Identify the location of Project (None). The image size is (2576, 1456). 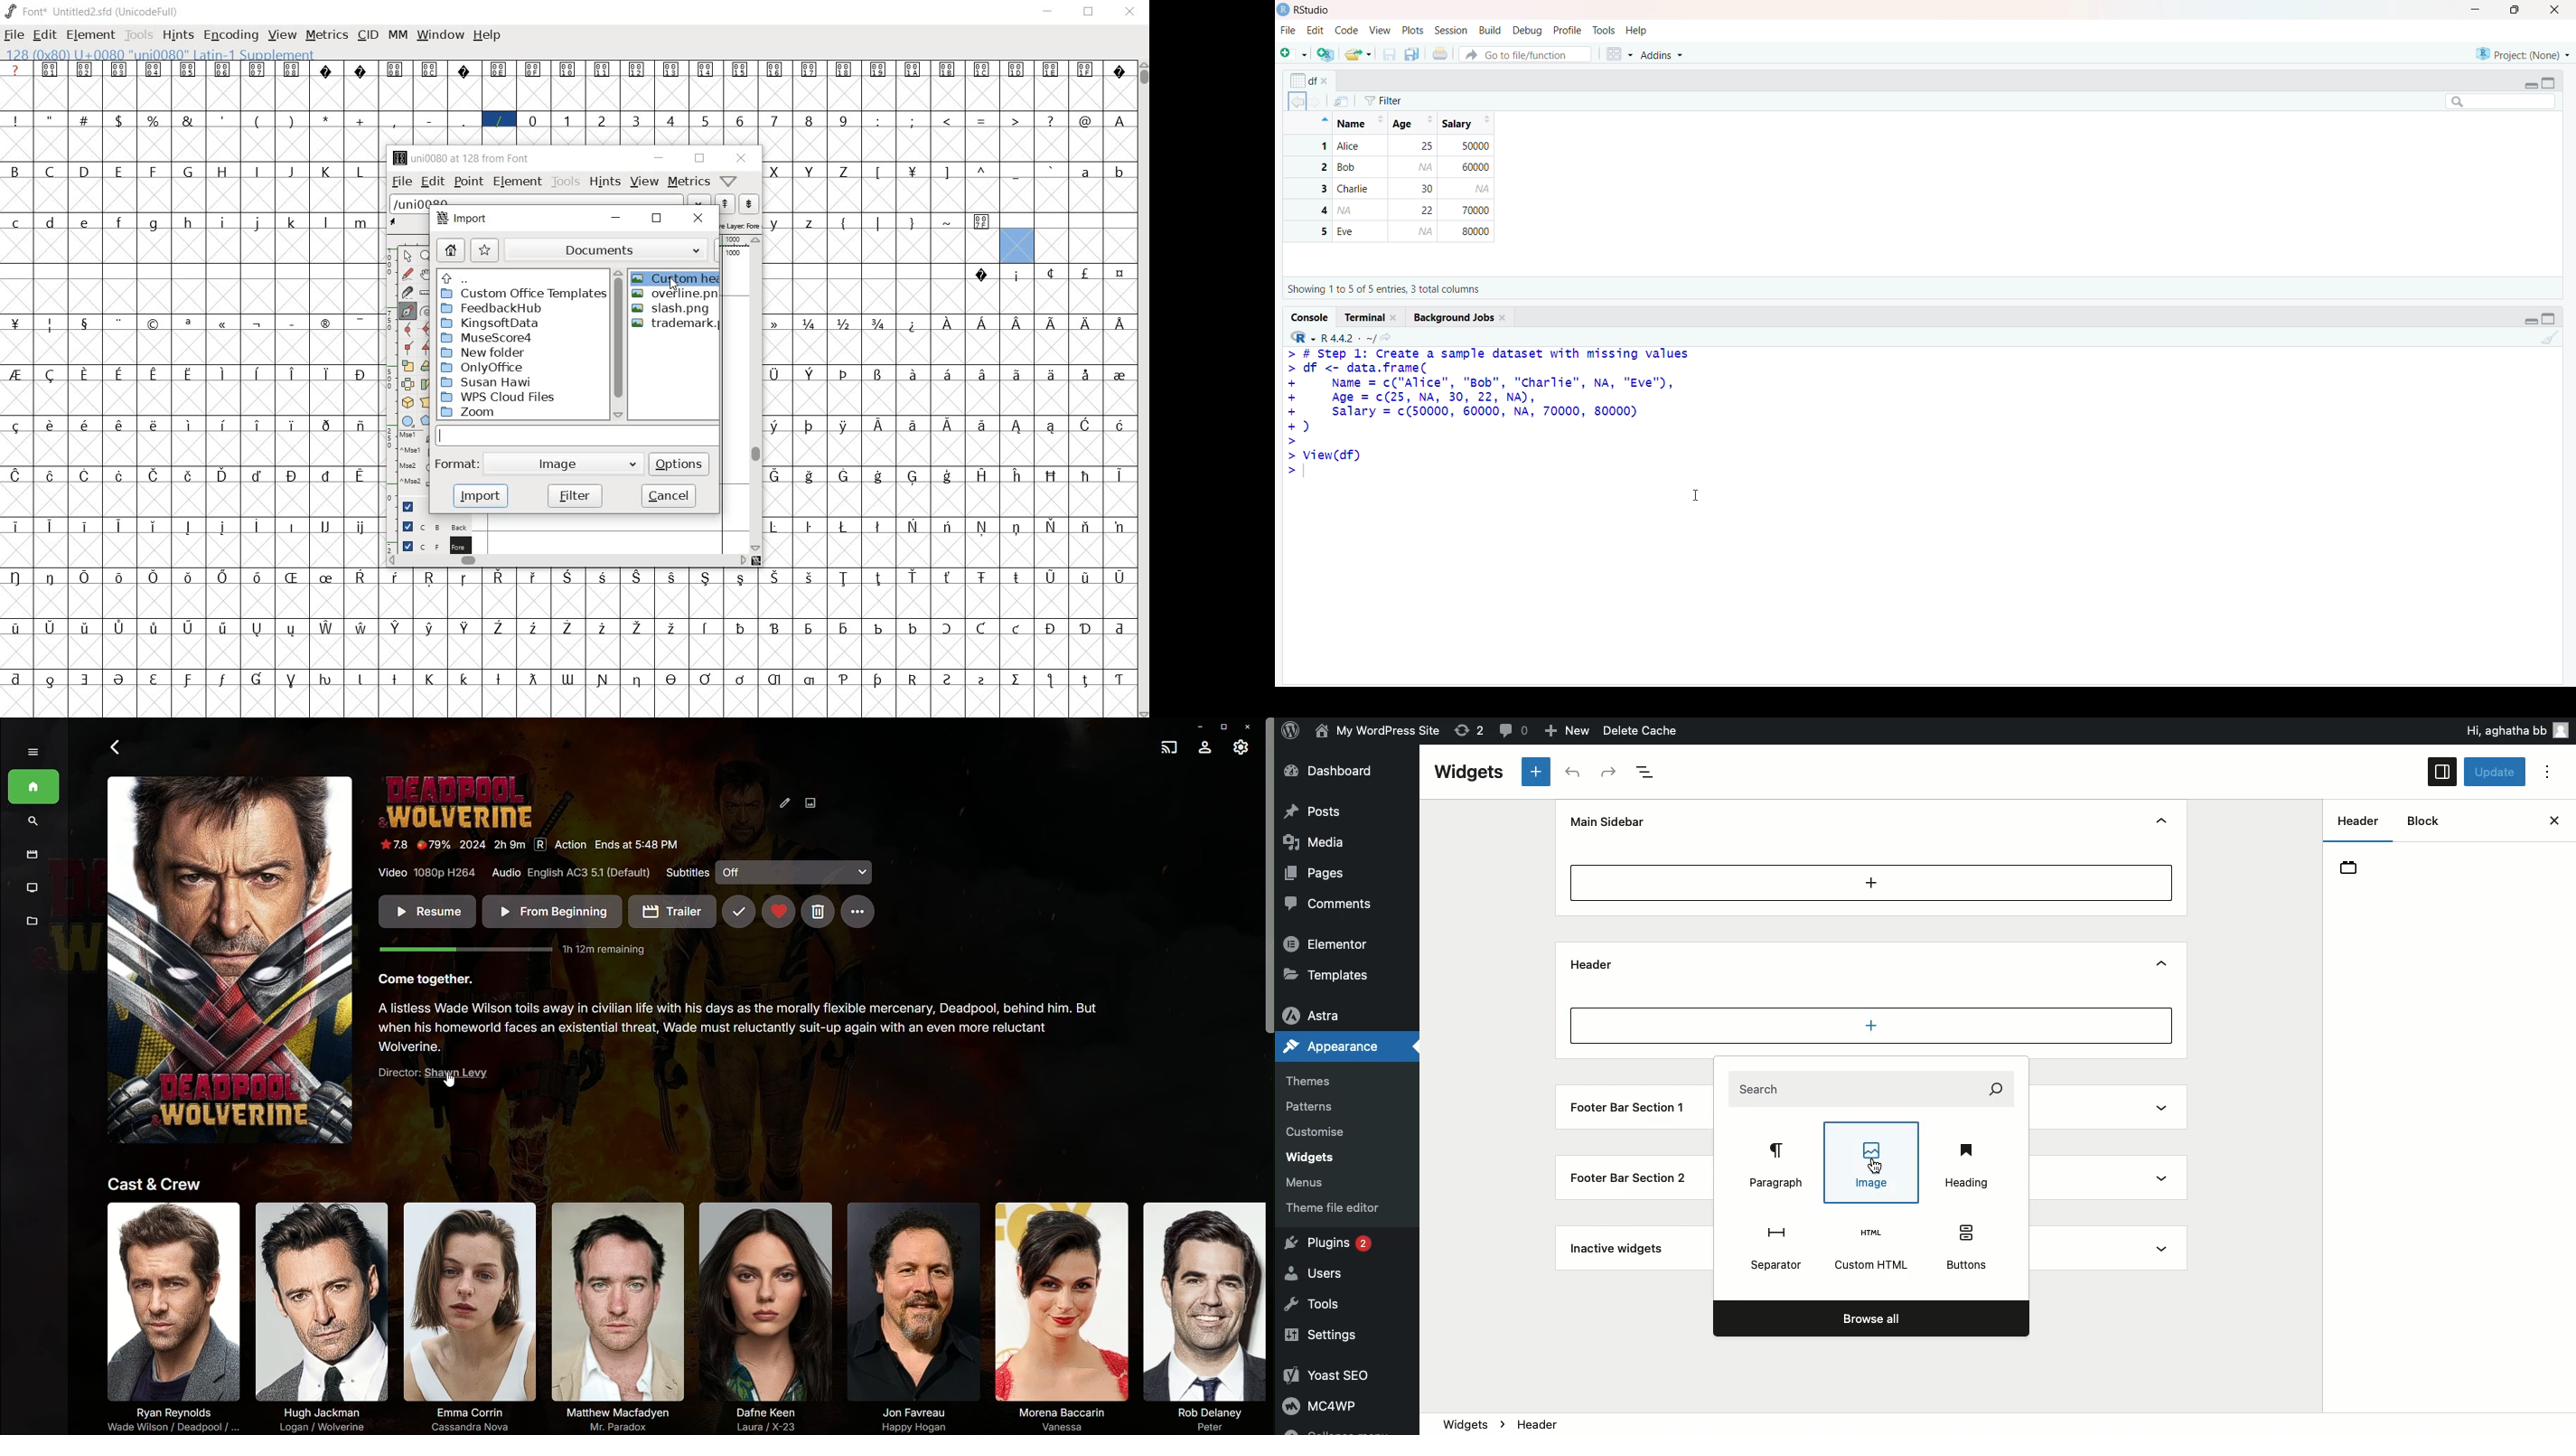
(2522, 54).